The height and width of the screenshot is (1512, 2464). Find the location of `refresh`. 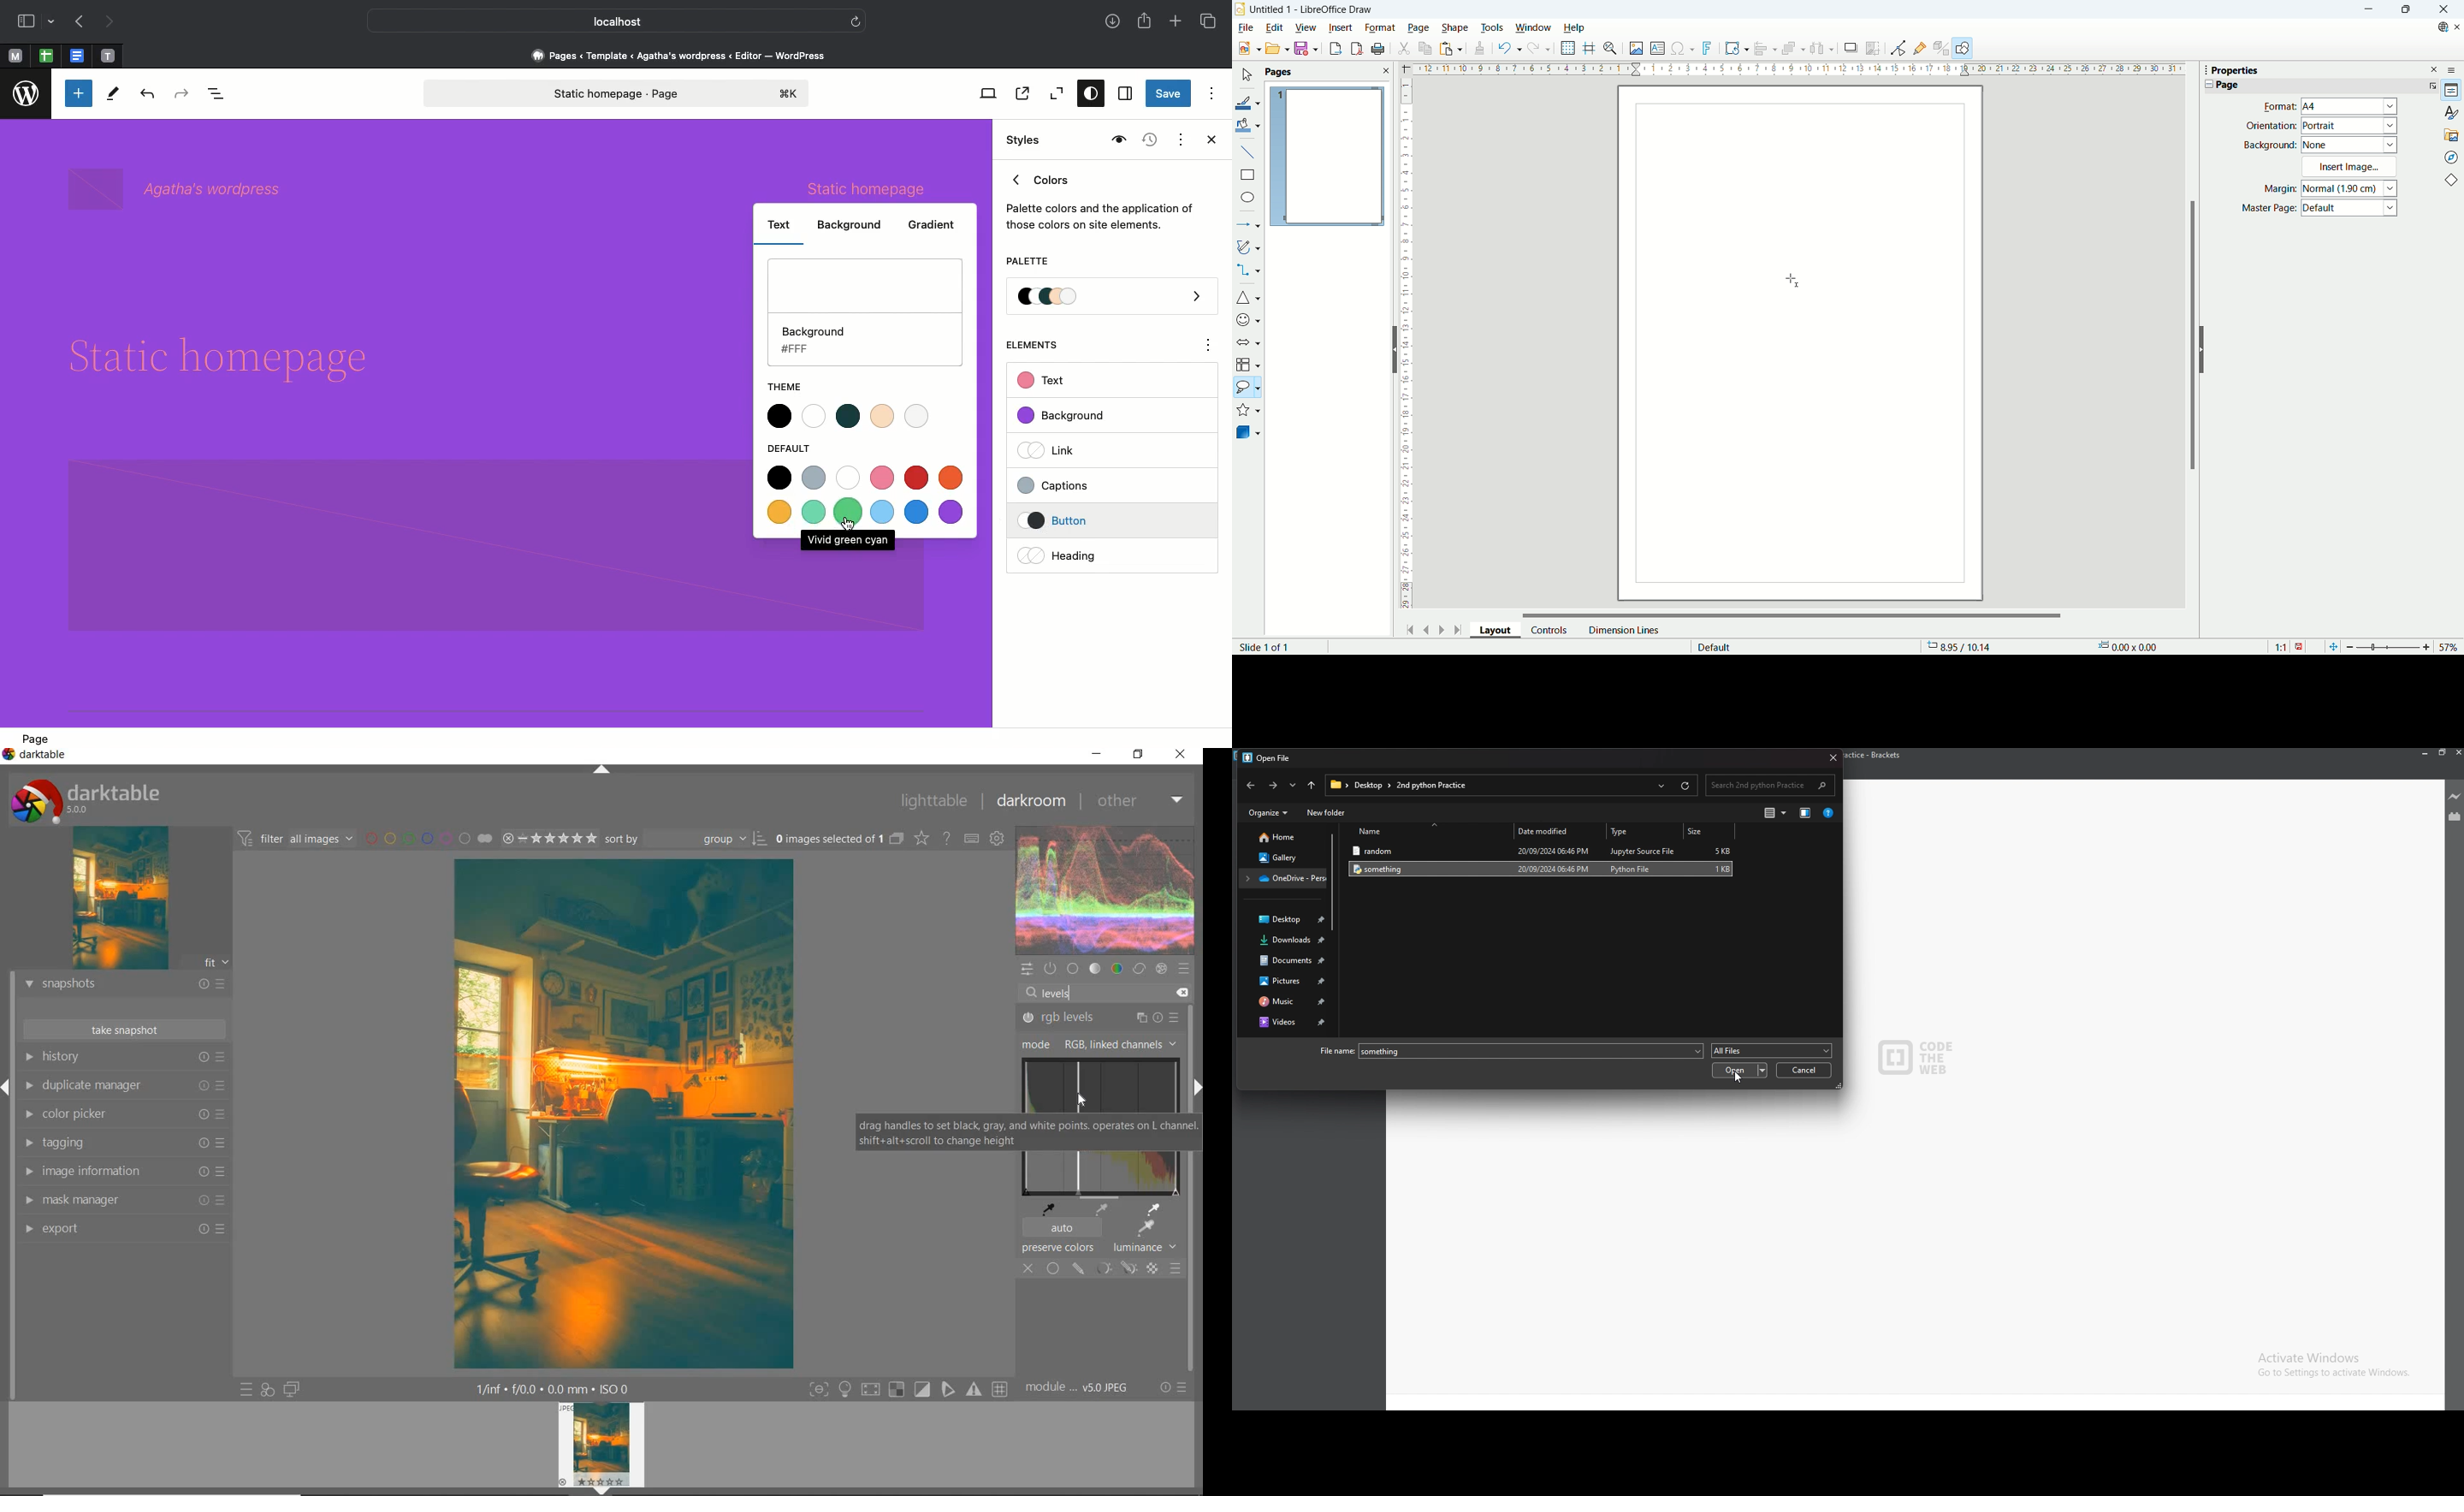

refresh is located at coordinates (1685, 786).